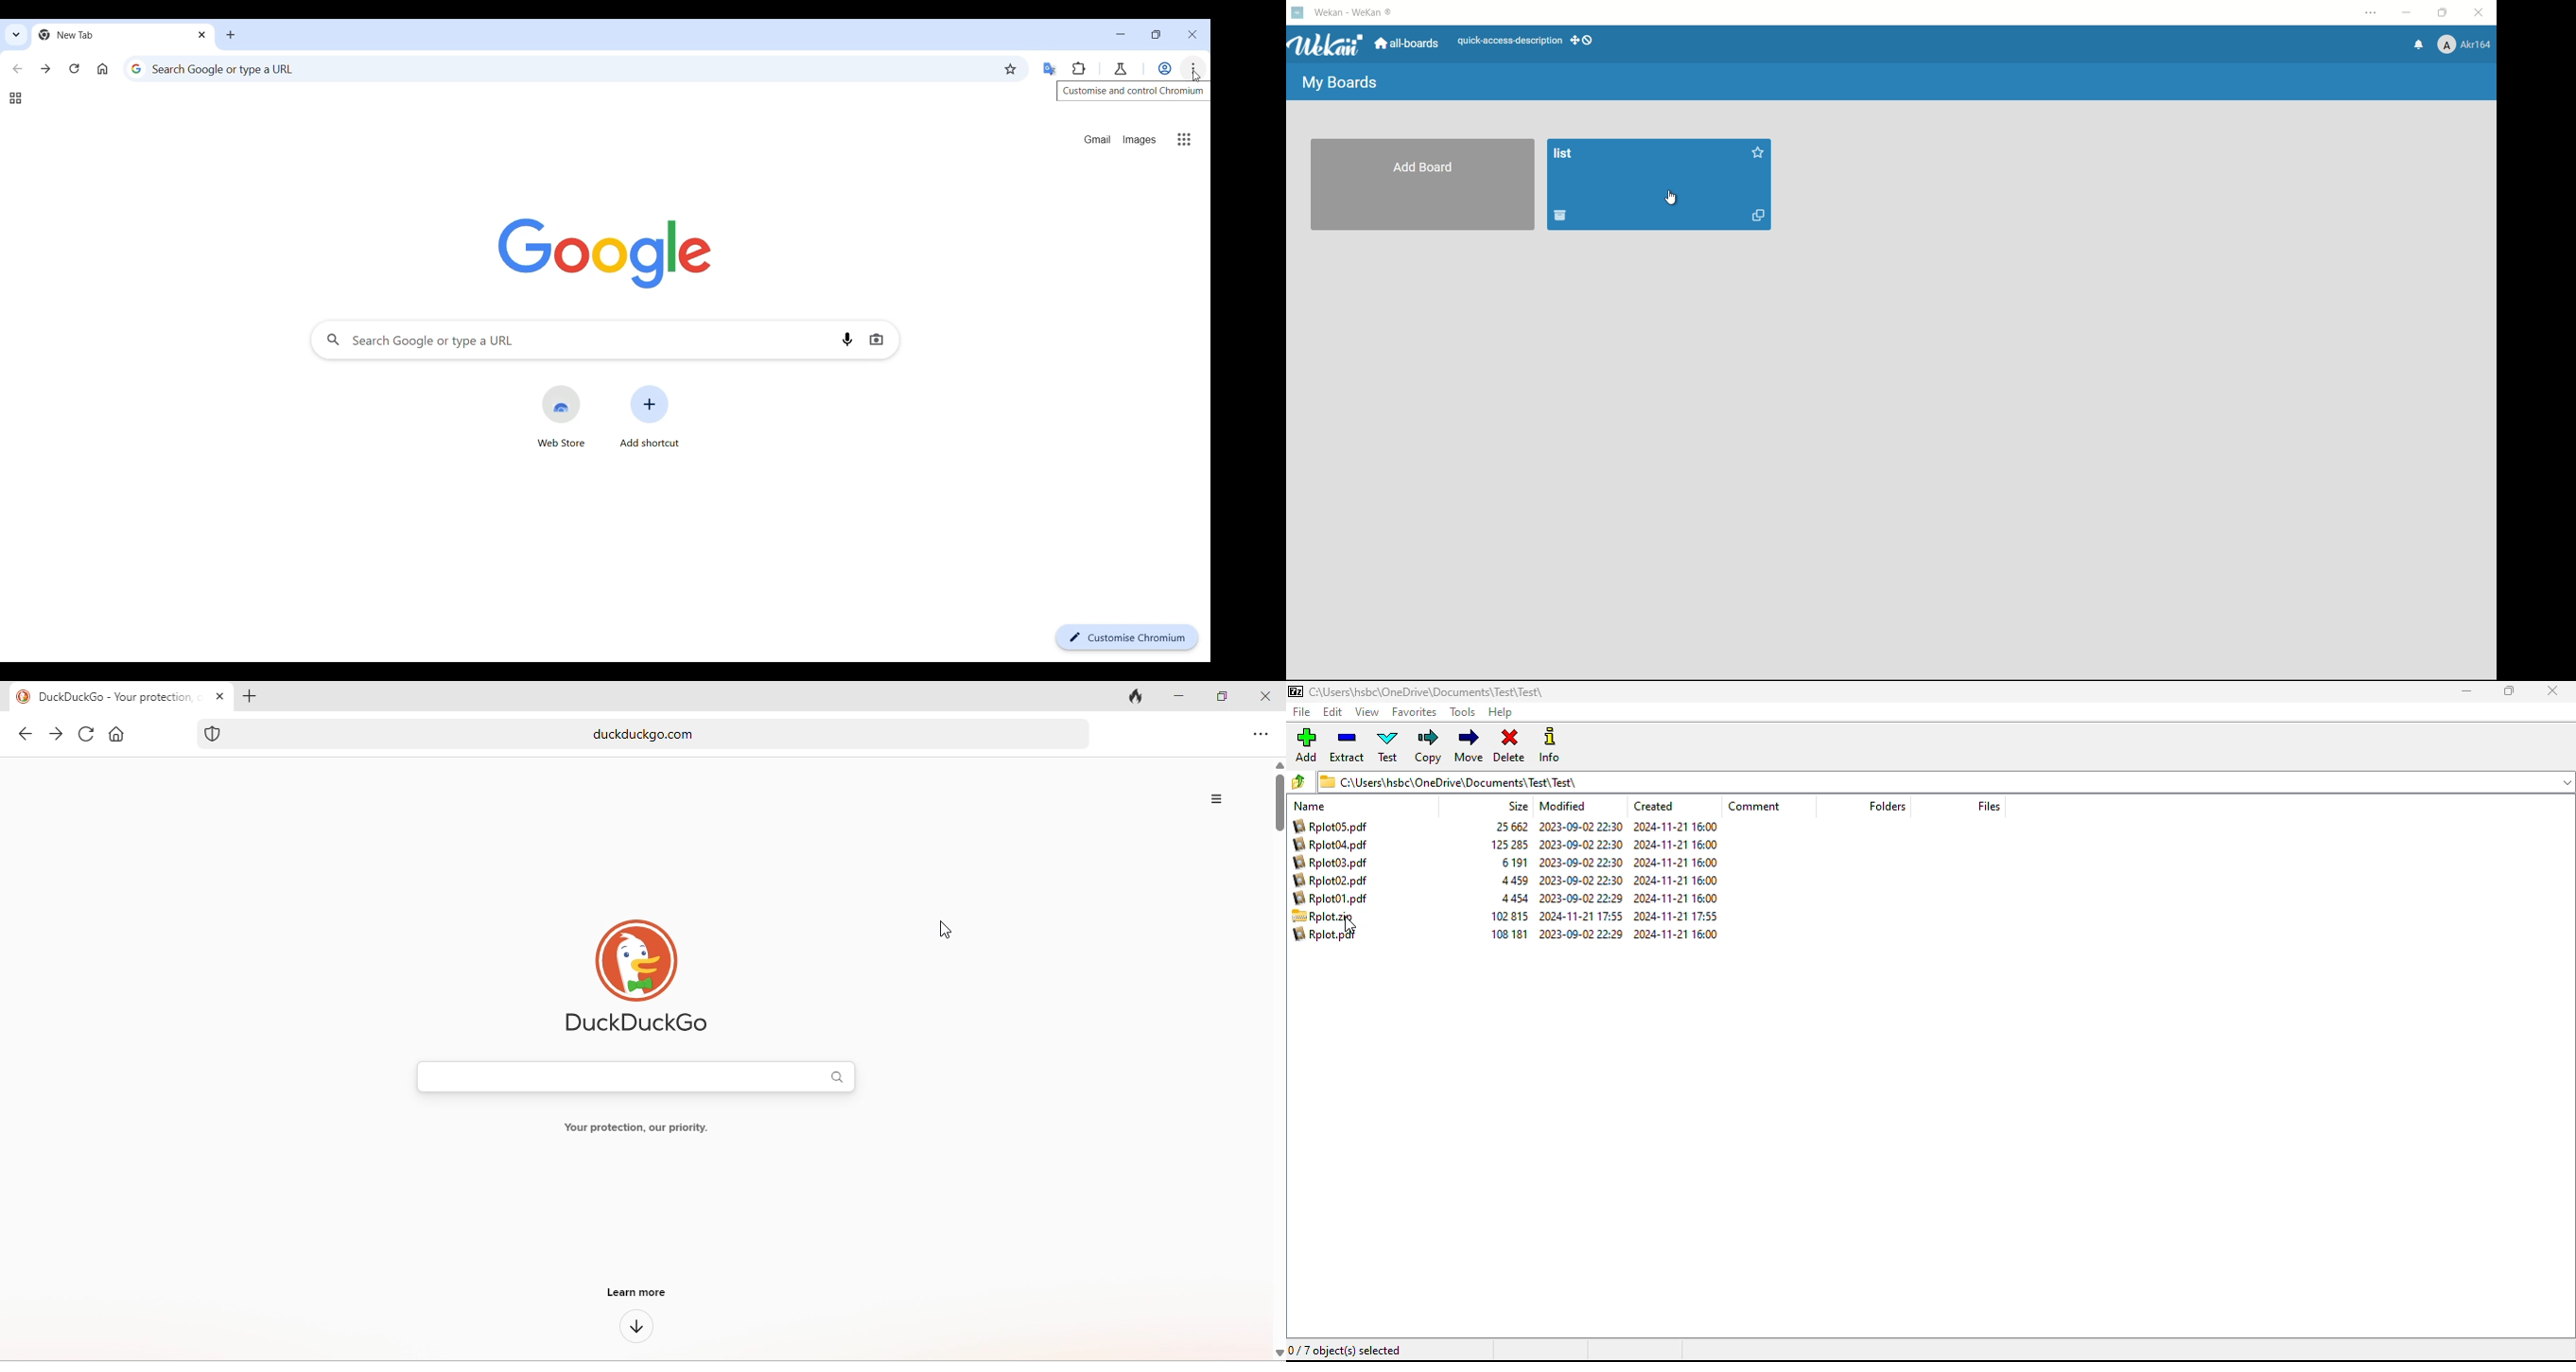 This screenshot has width=2576, height=1372. I want to click on maximize, so click(2442, 14).